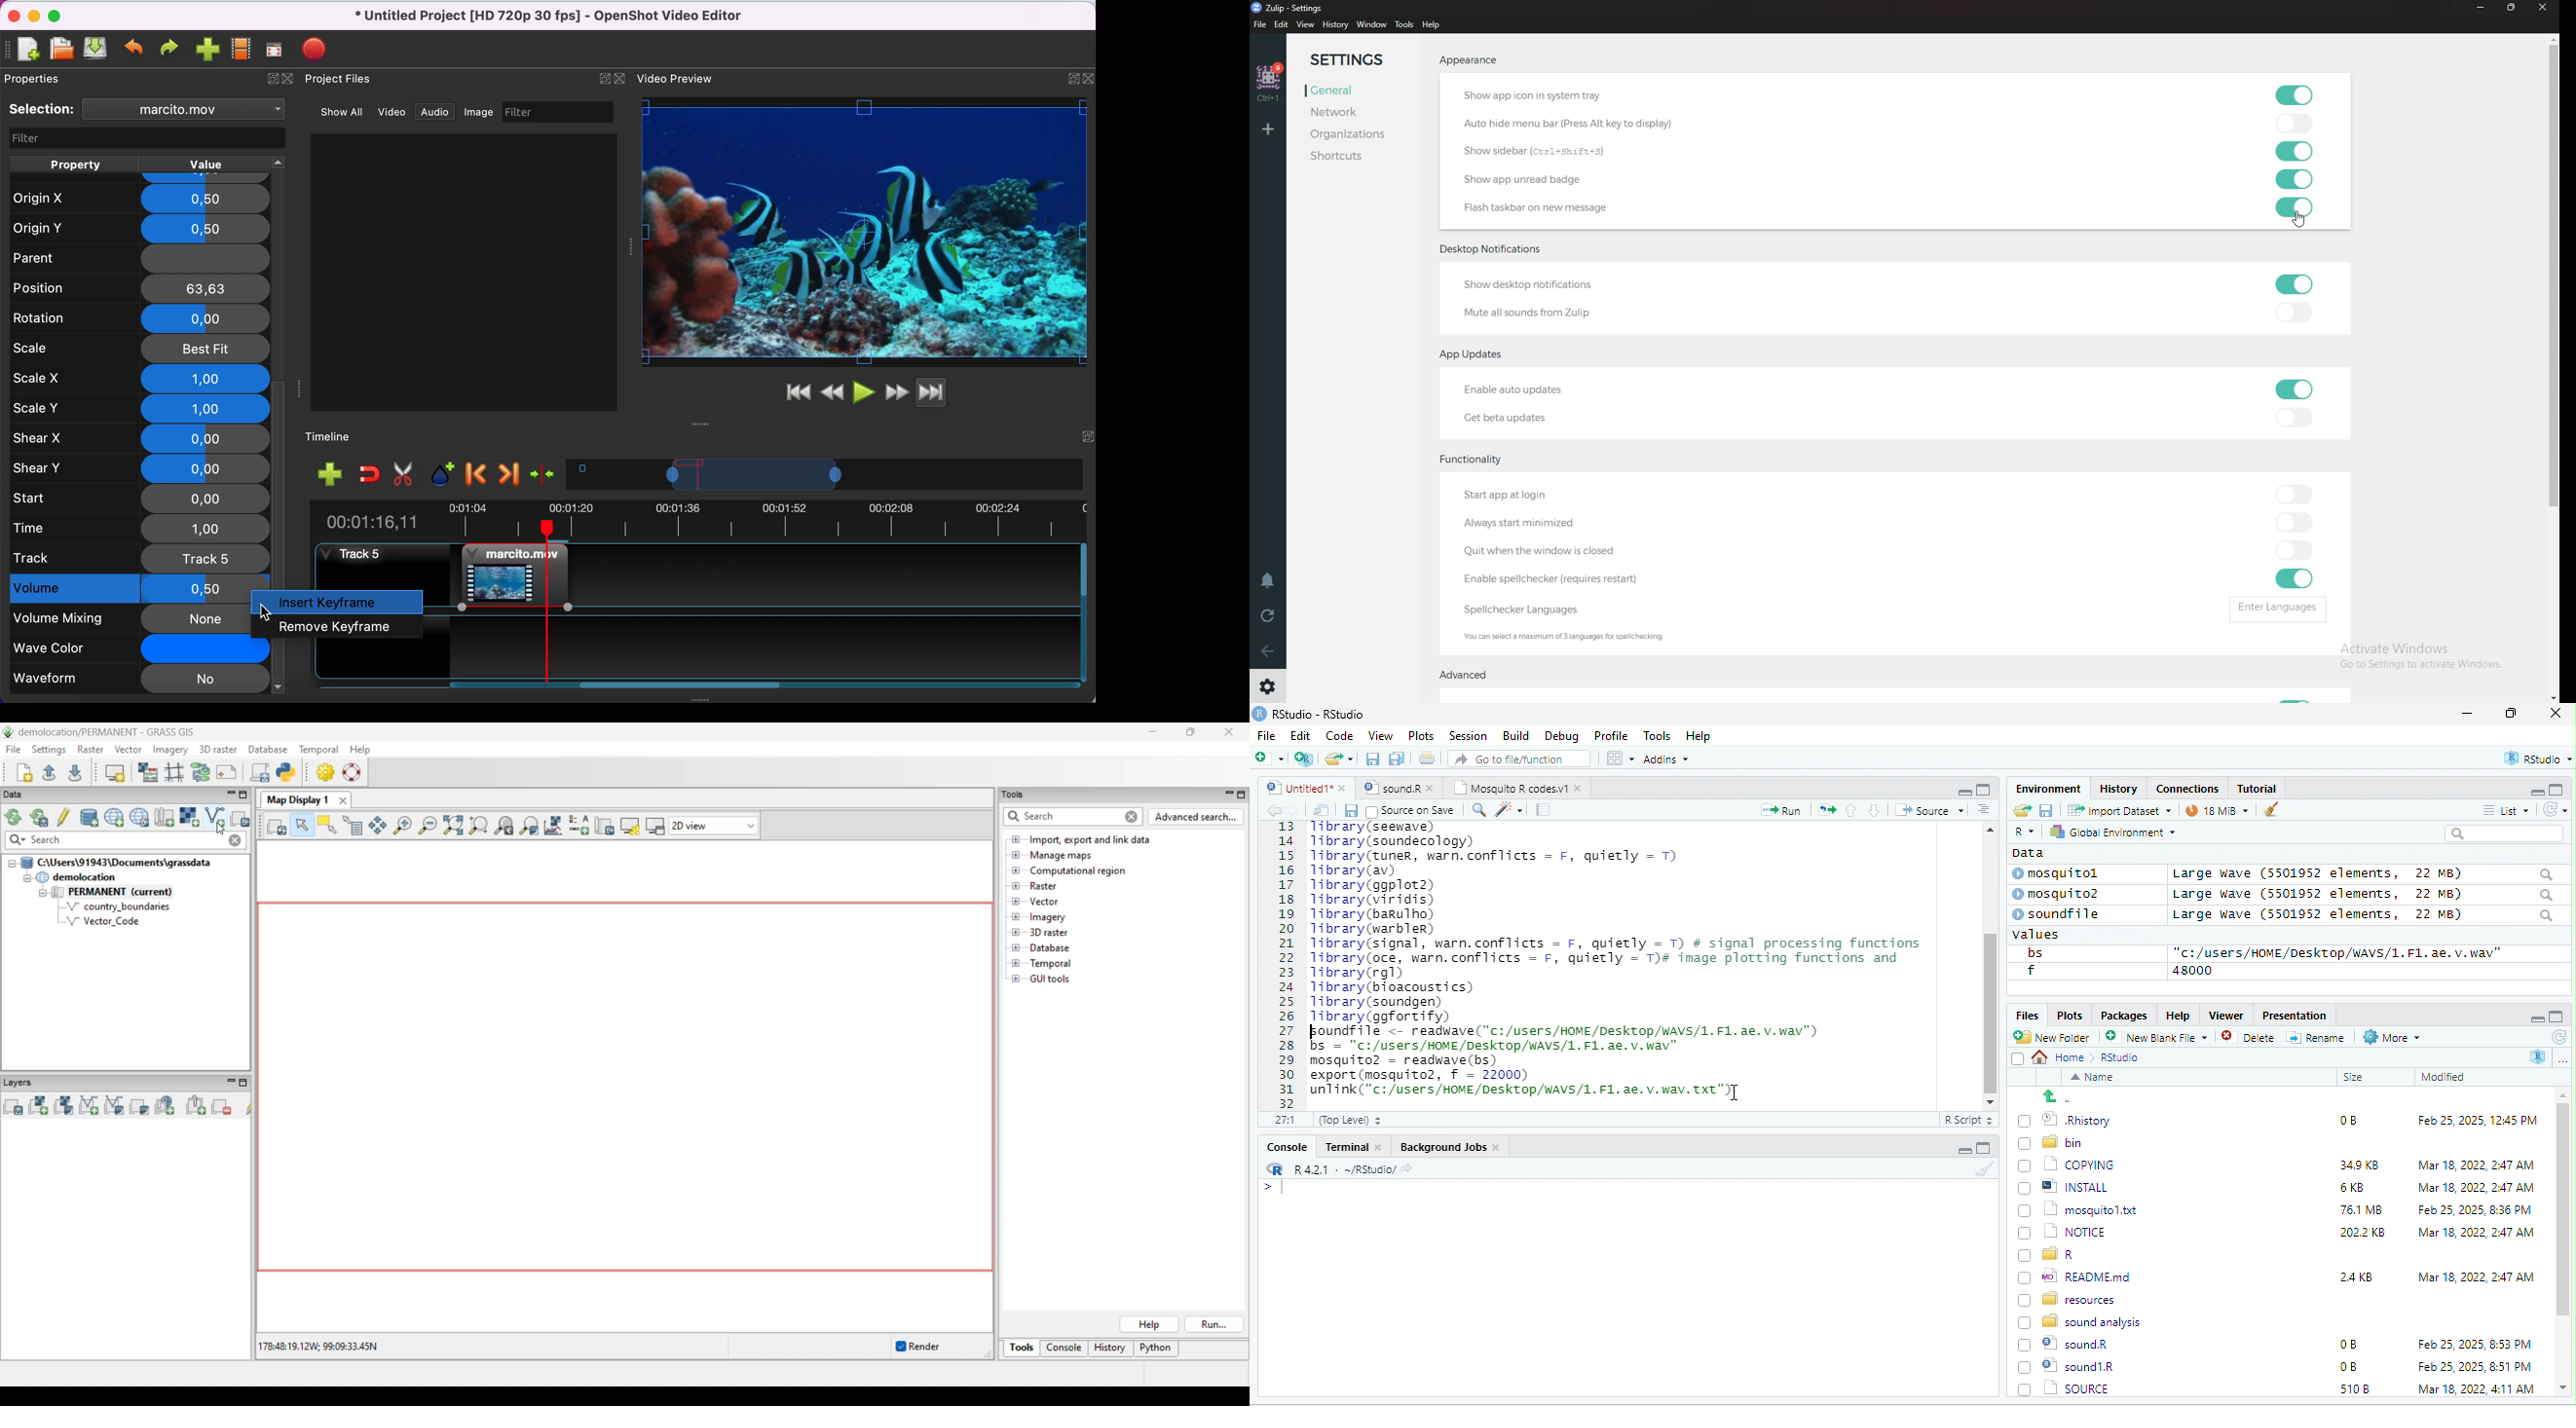 The image size is (2576, 1428). I want to click on maximize, so click(2515, 715).